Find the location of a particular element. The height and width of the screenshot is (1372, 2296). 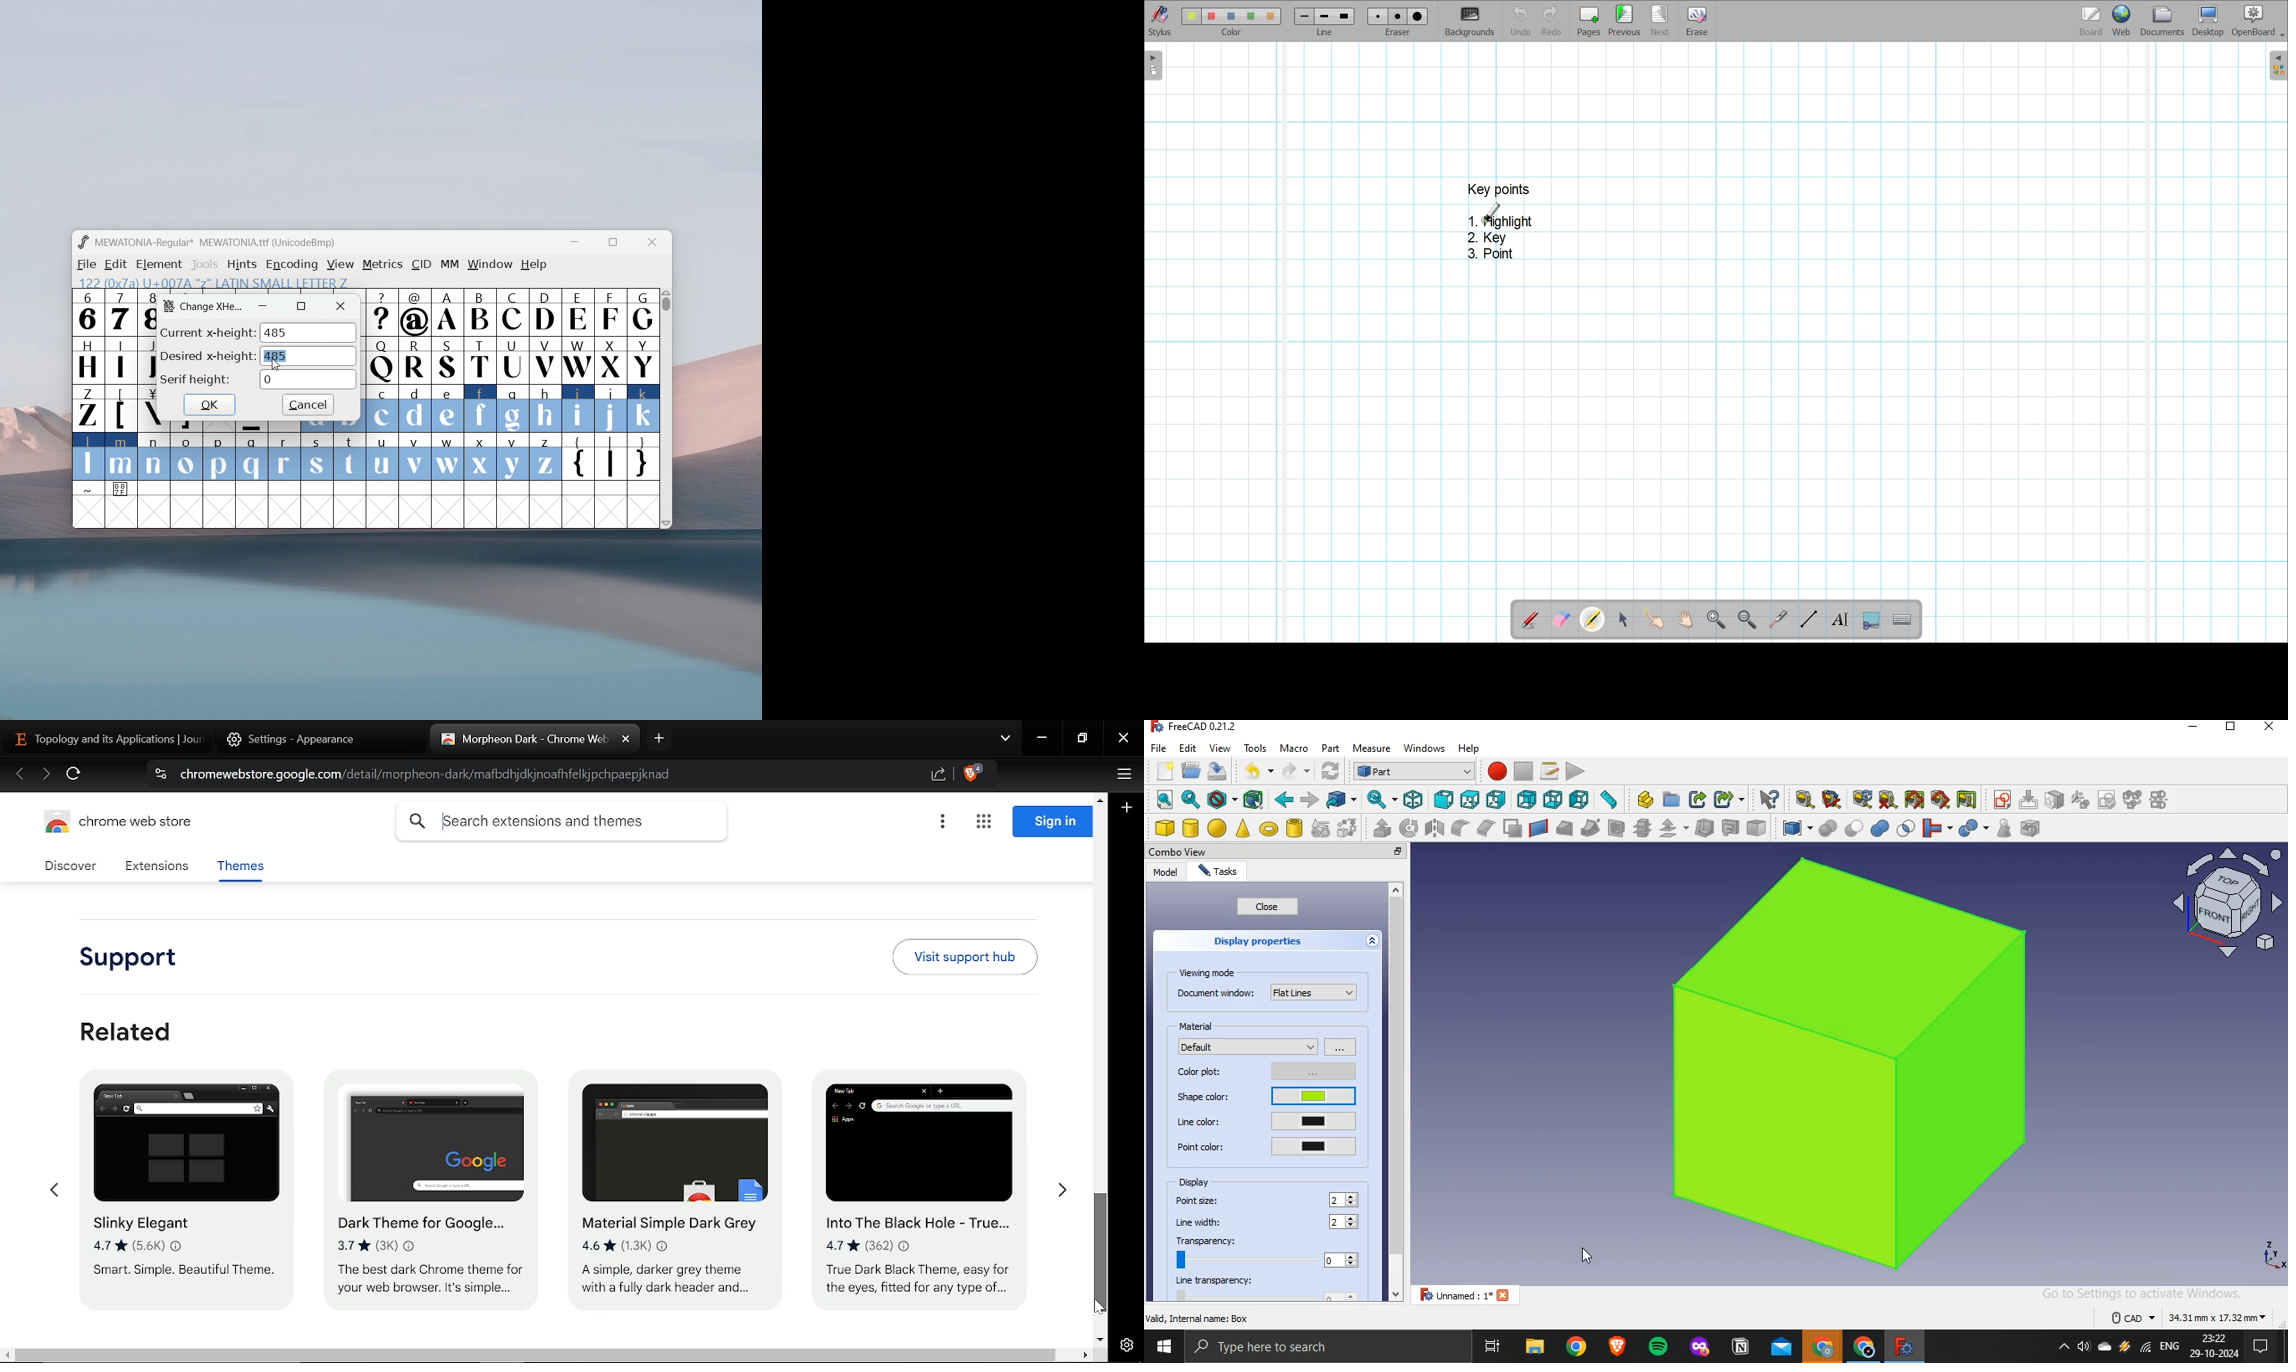

} is located at coordinates (645, 458).